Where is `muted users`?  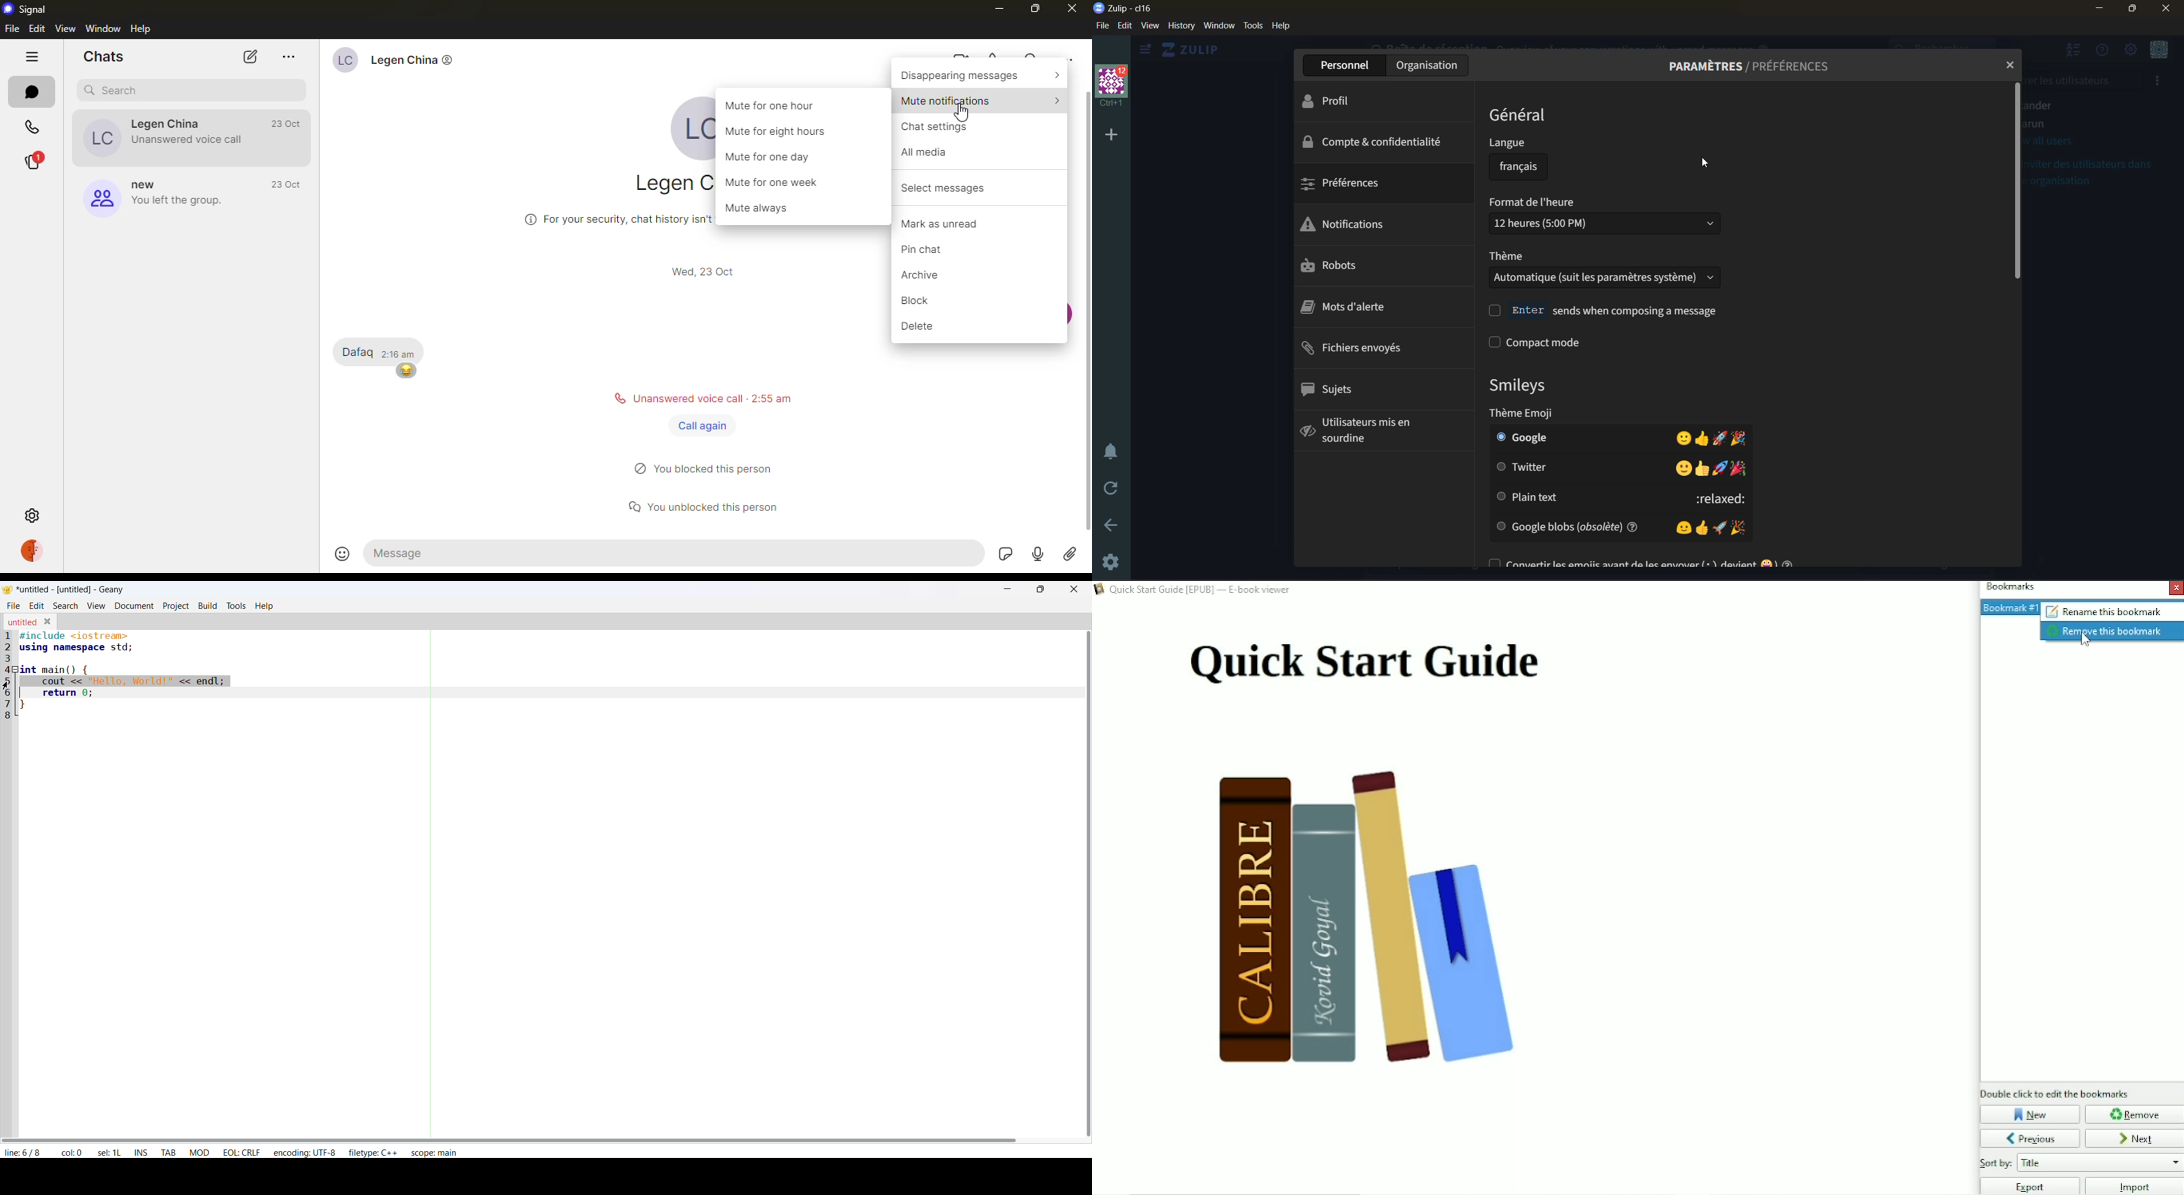
muted users is located at coordinates (1354, 431).